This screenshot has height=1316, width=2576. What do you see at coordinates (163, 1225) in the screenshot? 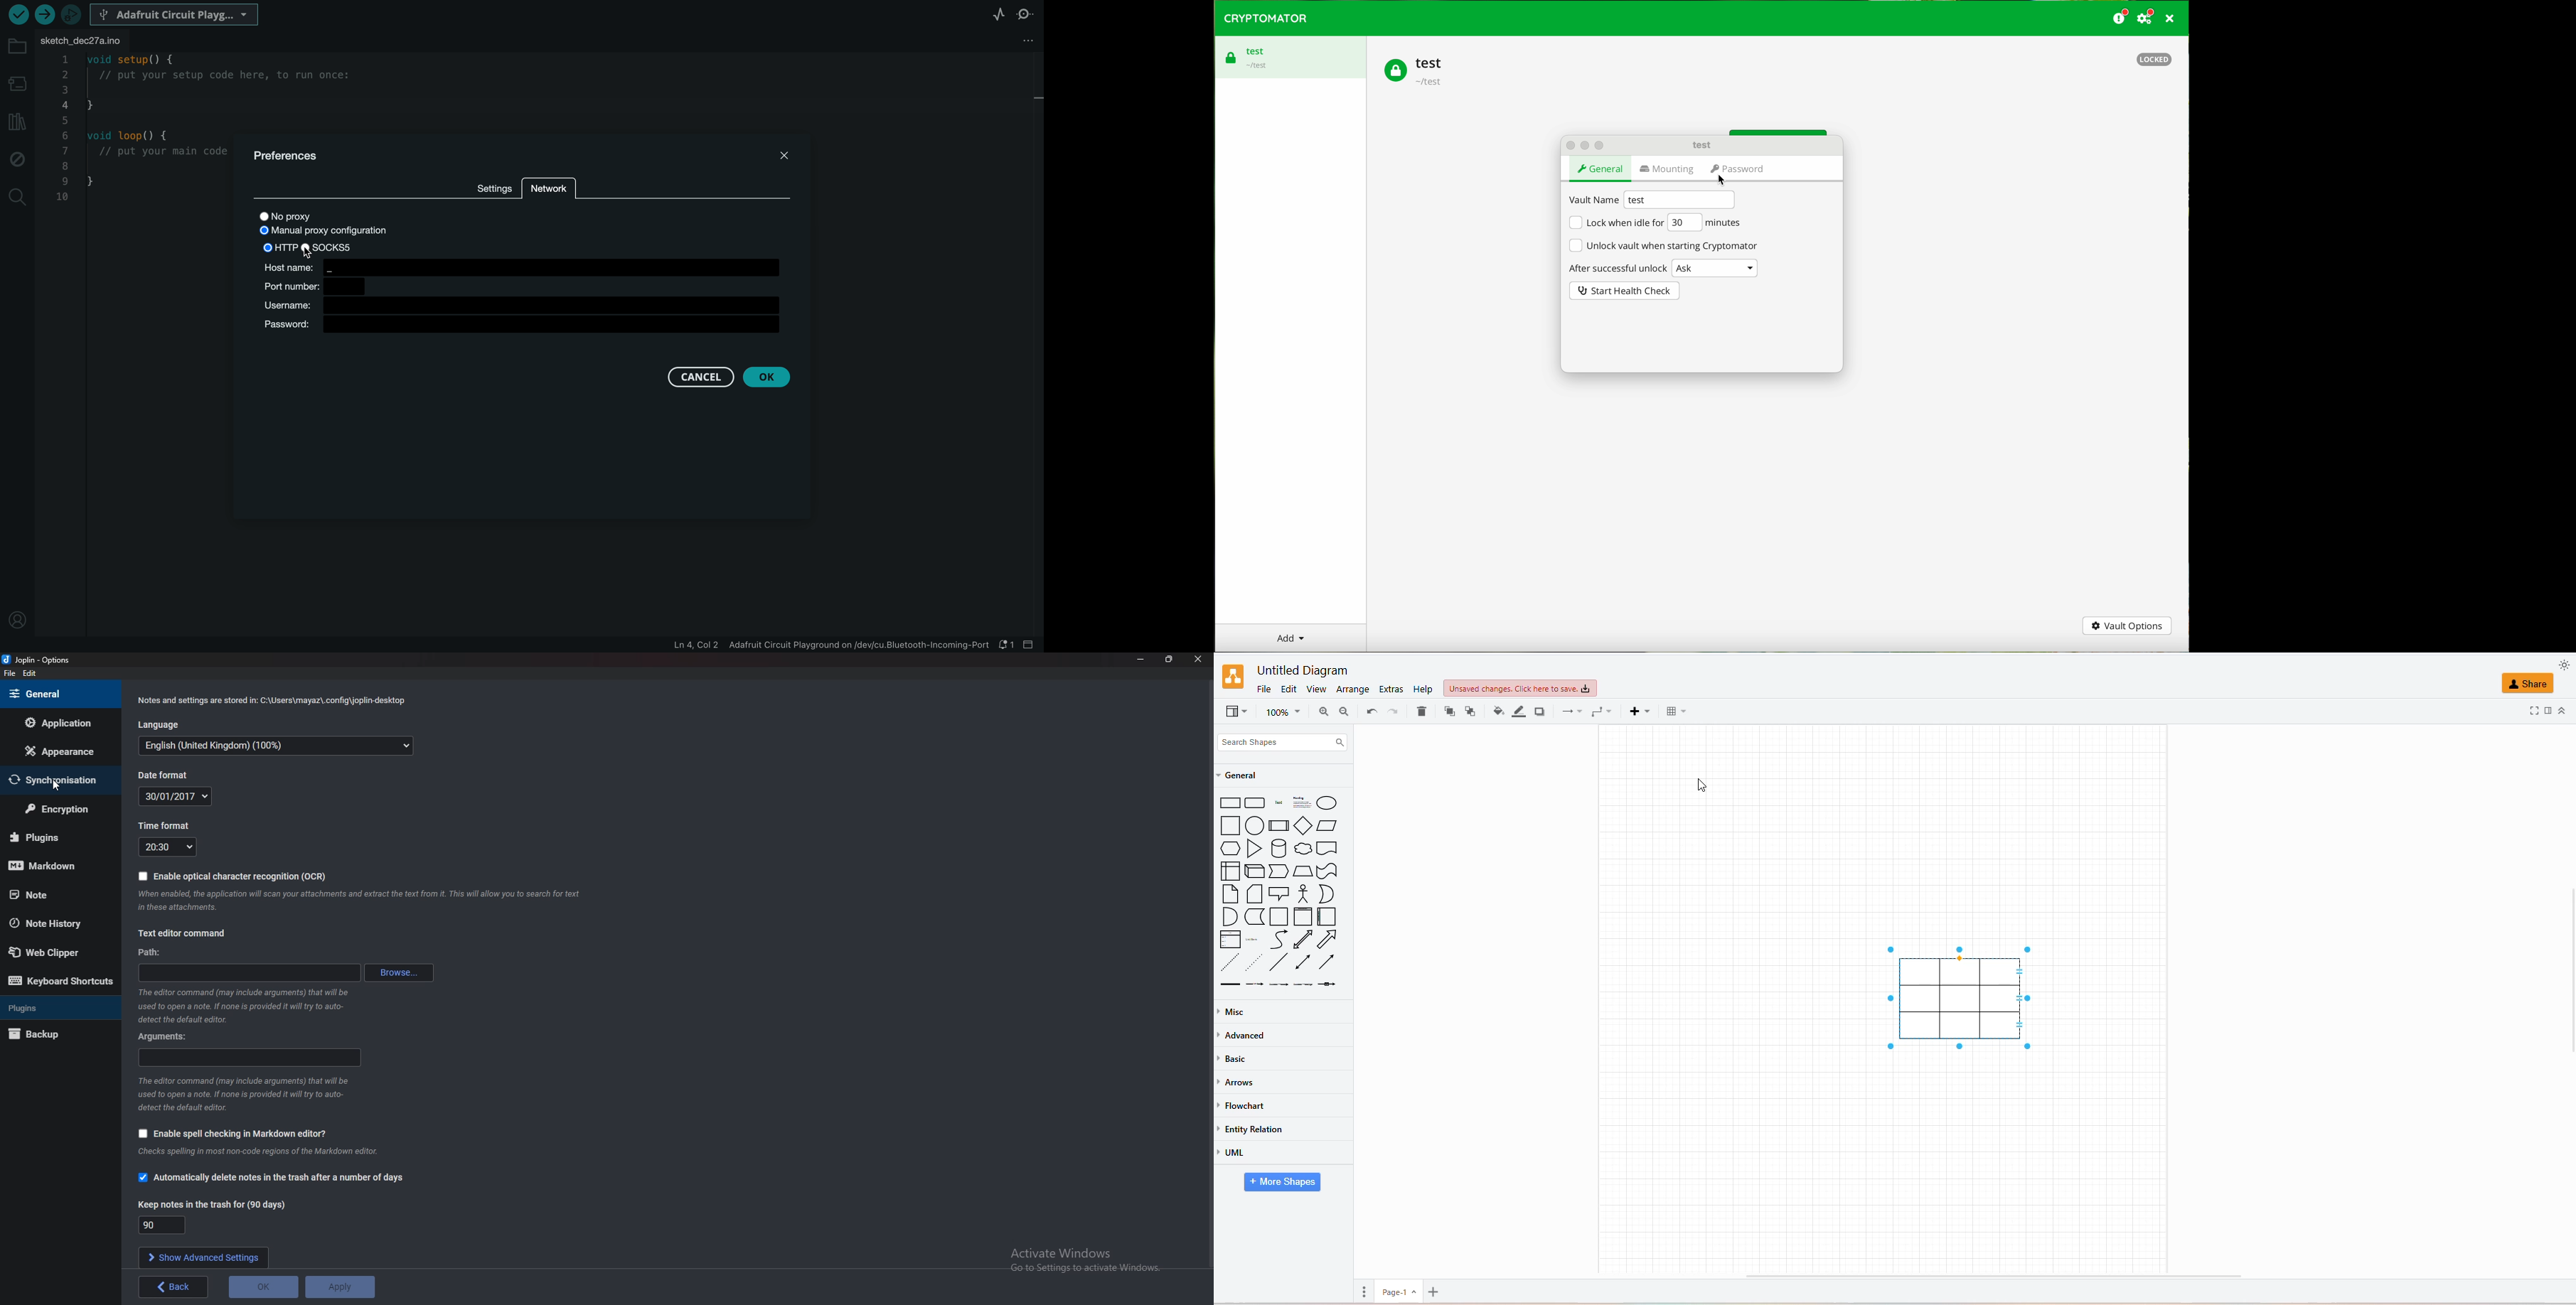
I see `Keep notes in the trash for` at bounding box center [163, 1225].